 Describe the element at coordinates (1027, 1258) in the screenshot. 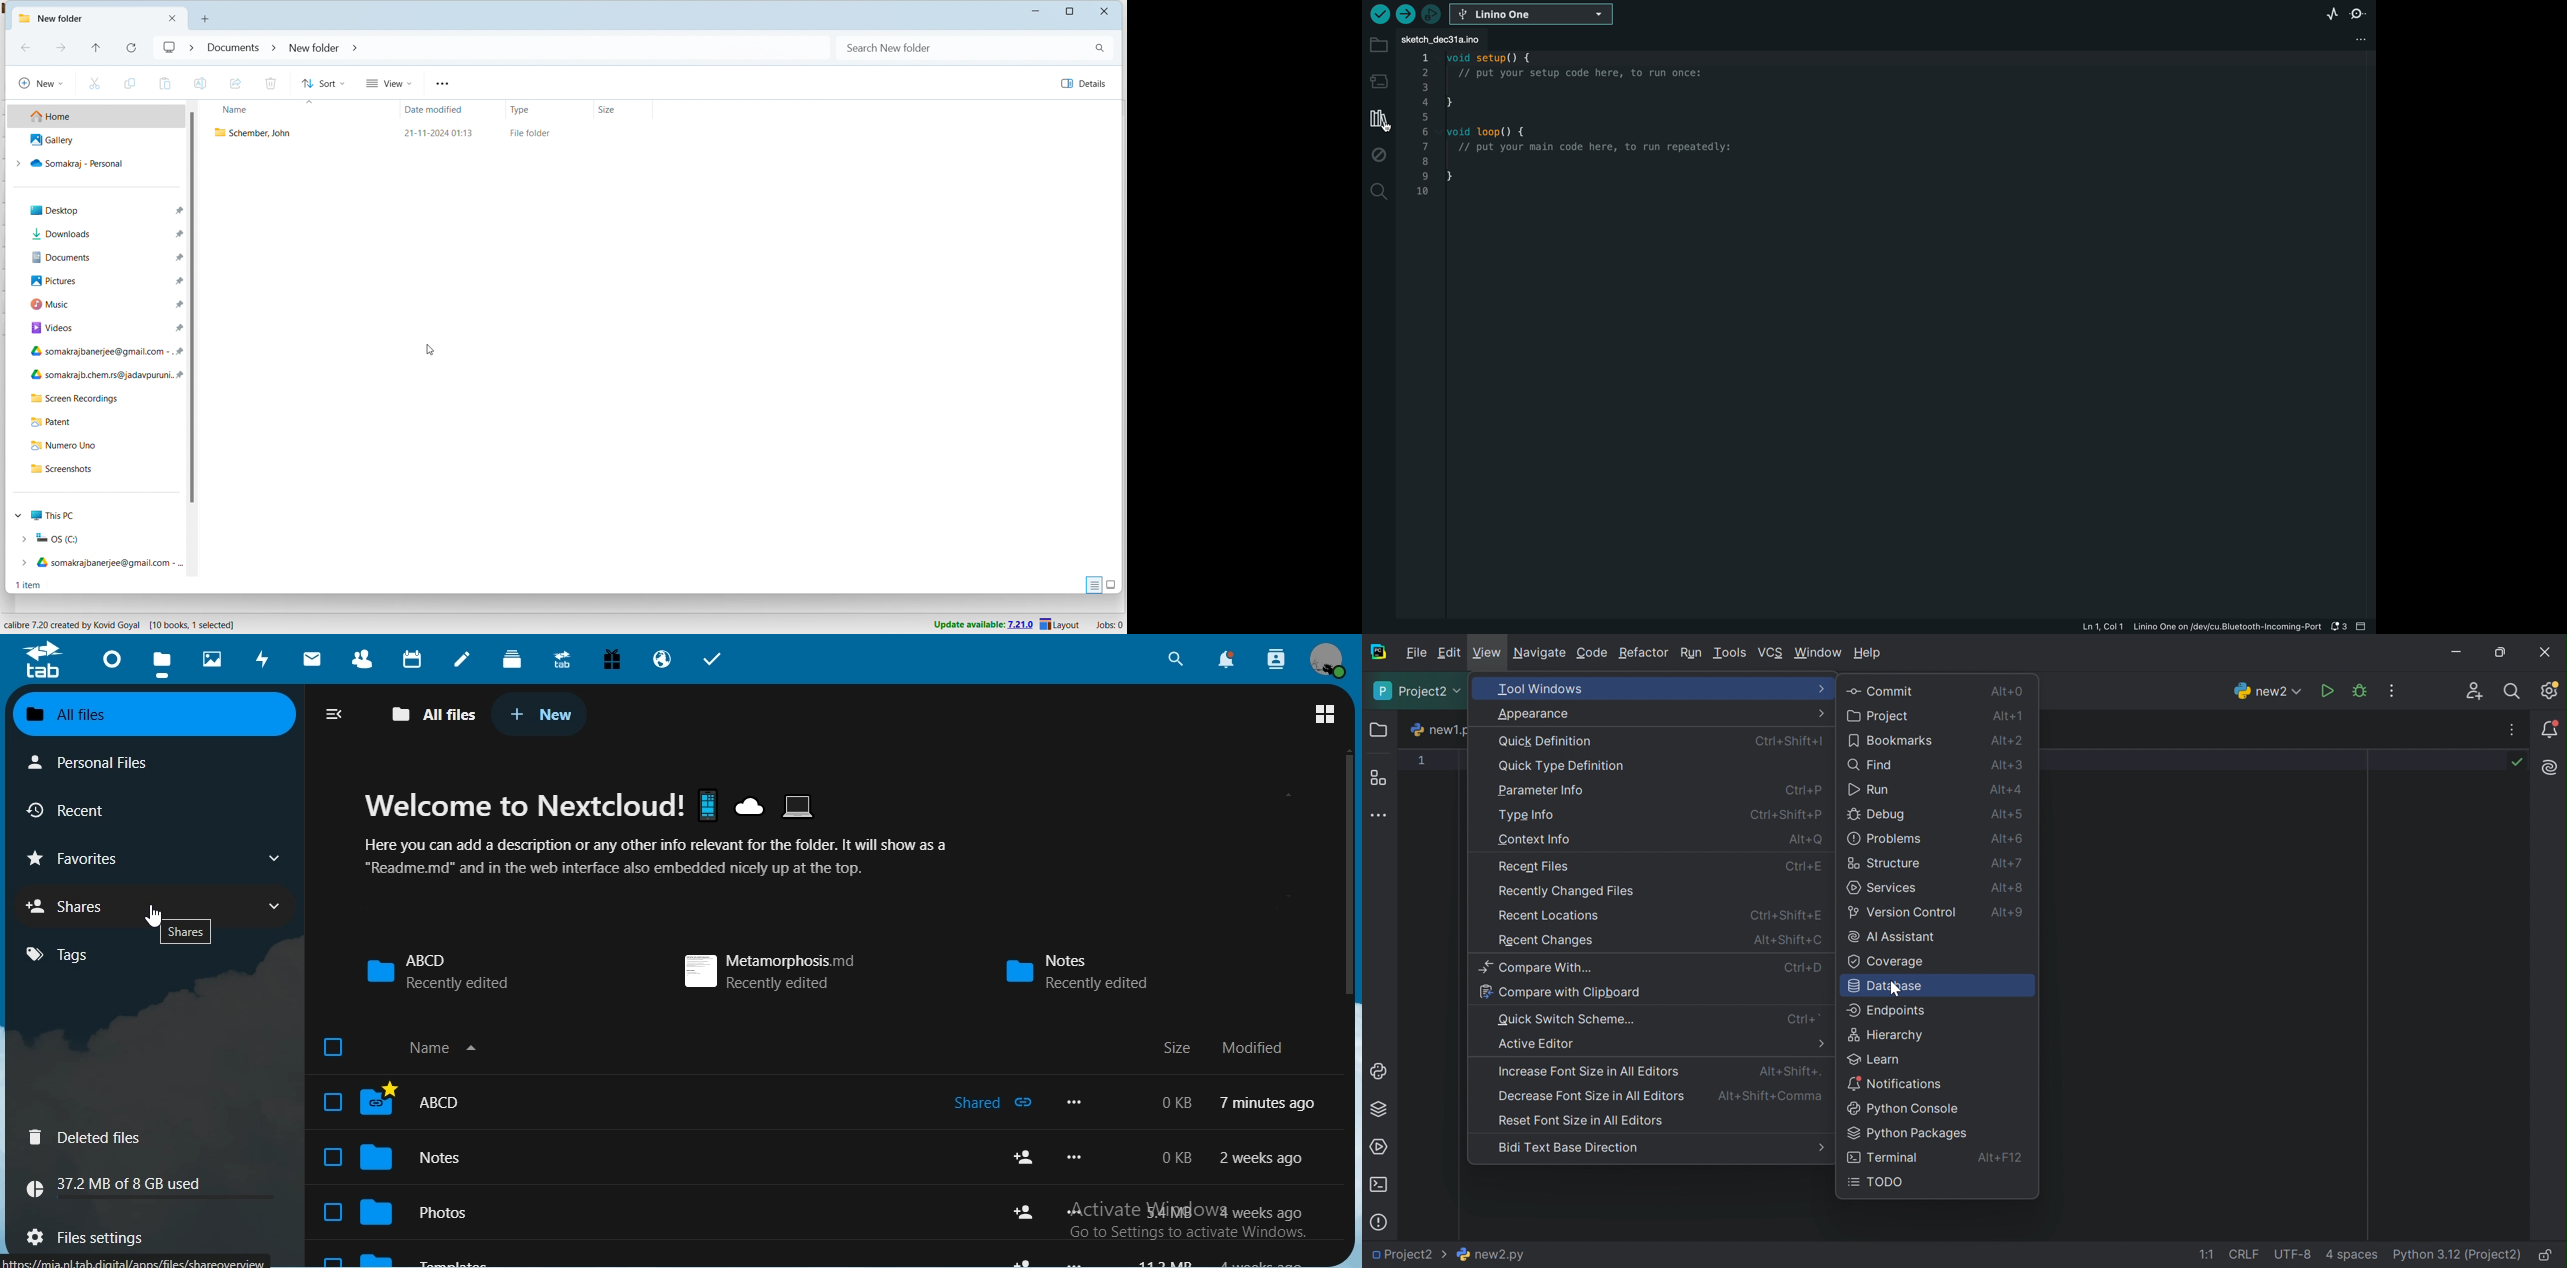

I see `share` at that location.